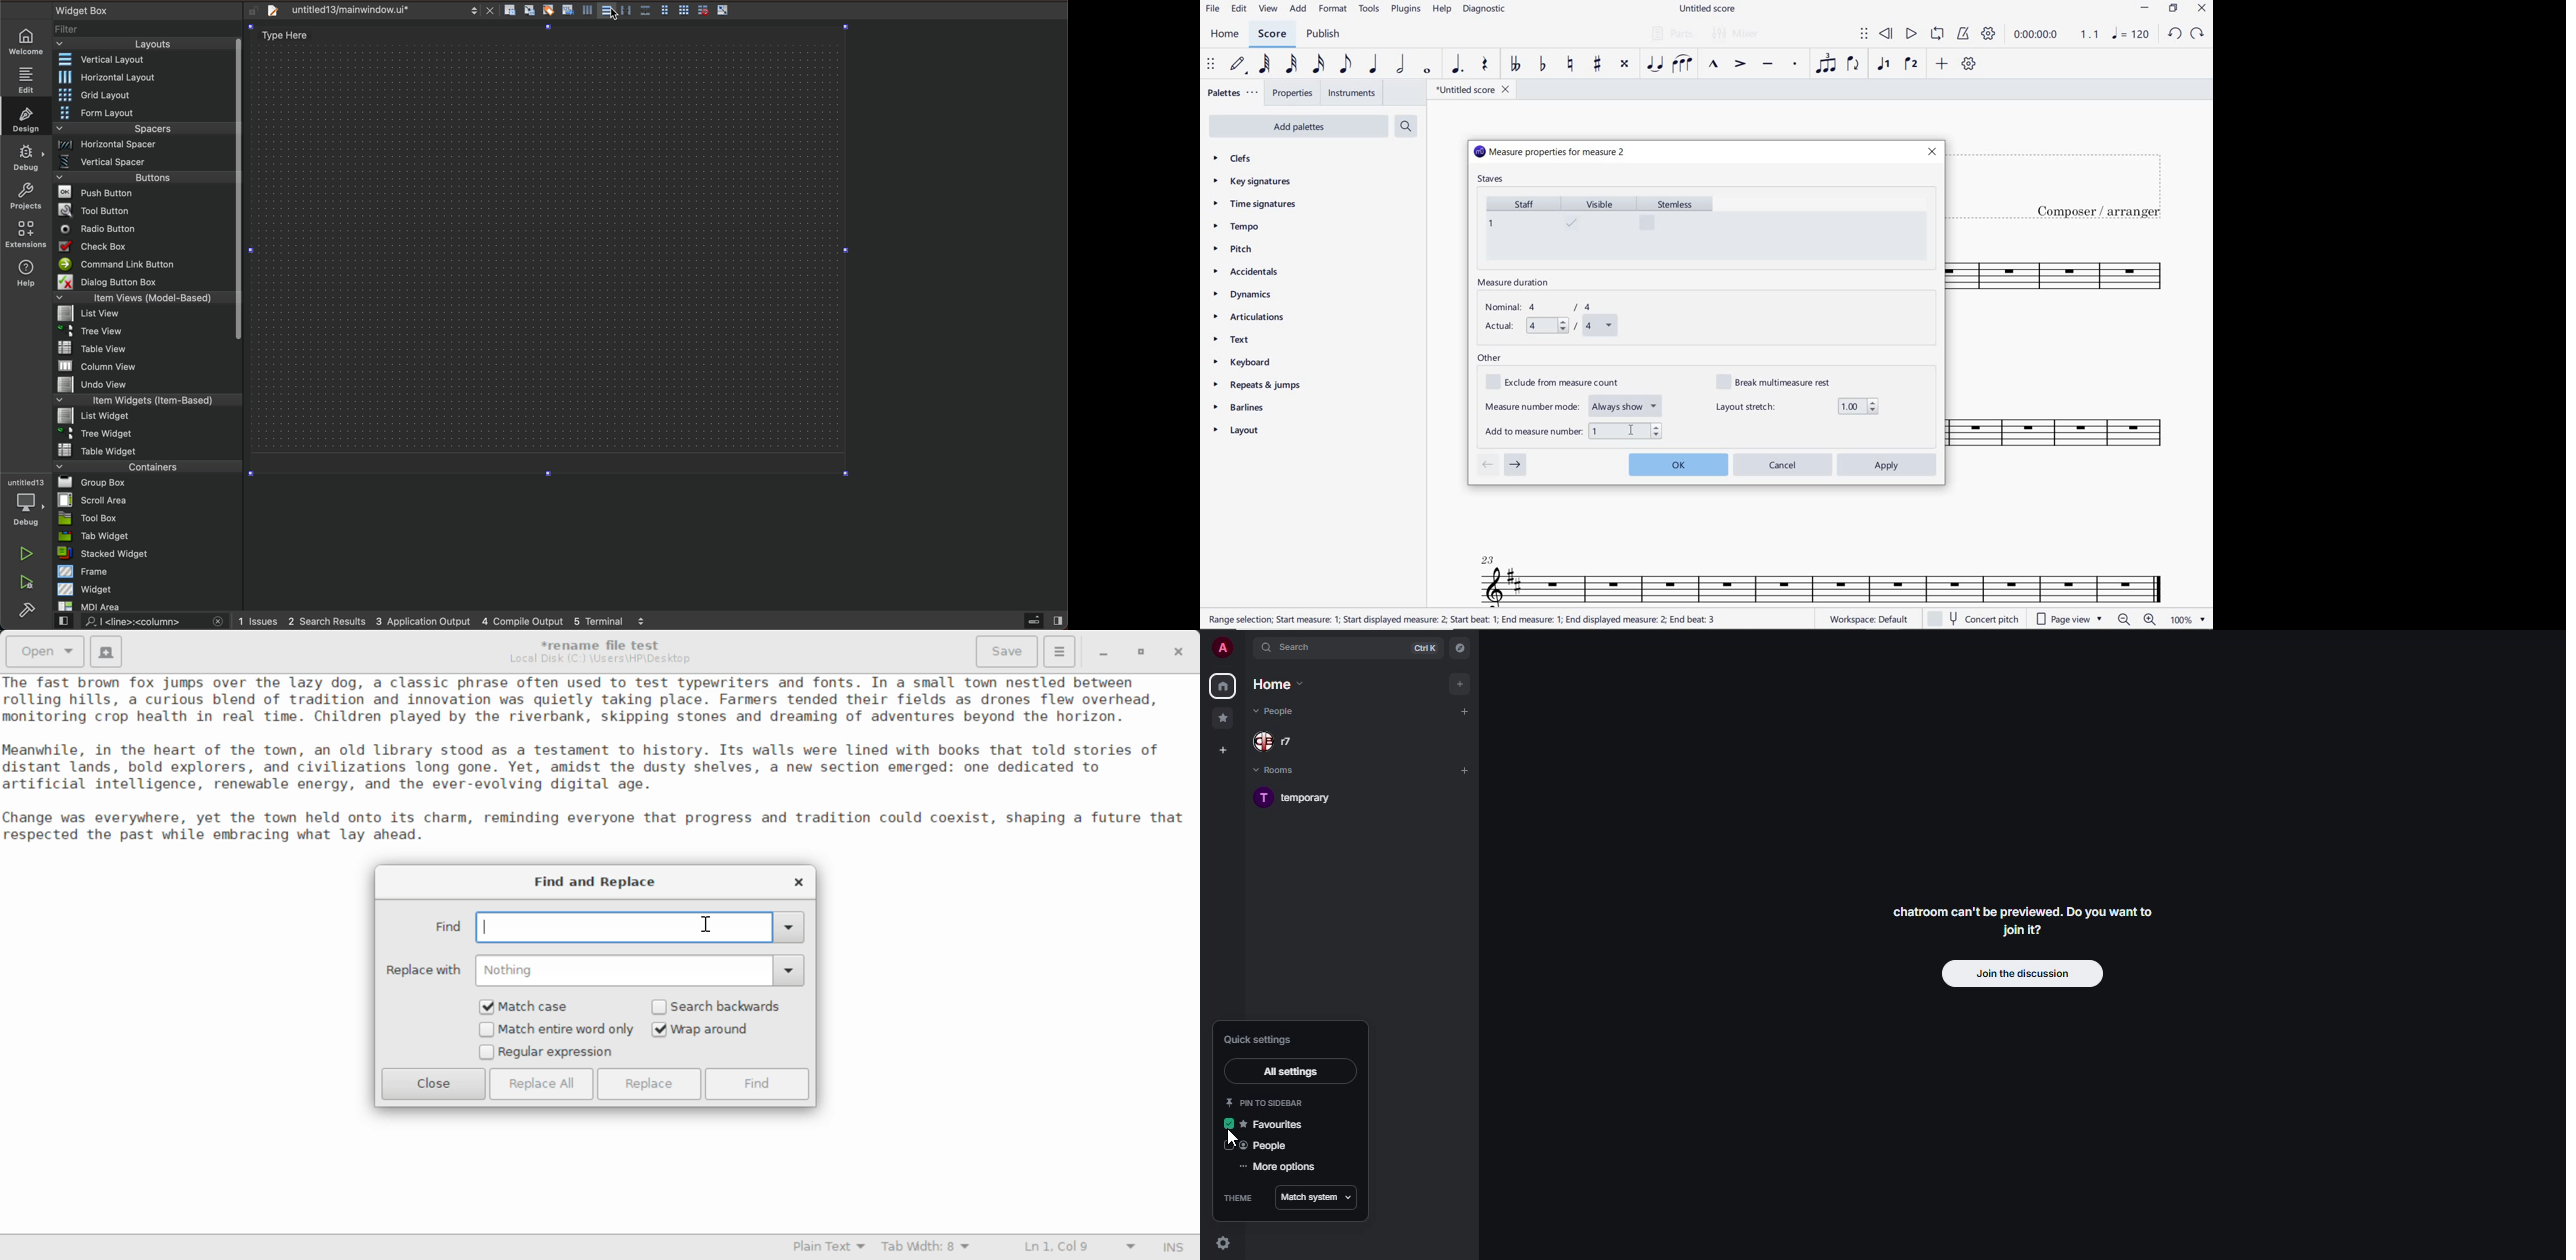 Image resolution: width=2576 pixels, height=1260 pixels. What do you see at coordinates (1228, 1243) in the screenshot?
I see `quick settings` at bounding box center [1228, 1243].